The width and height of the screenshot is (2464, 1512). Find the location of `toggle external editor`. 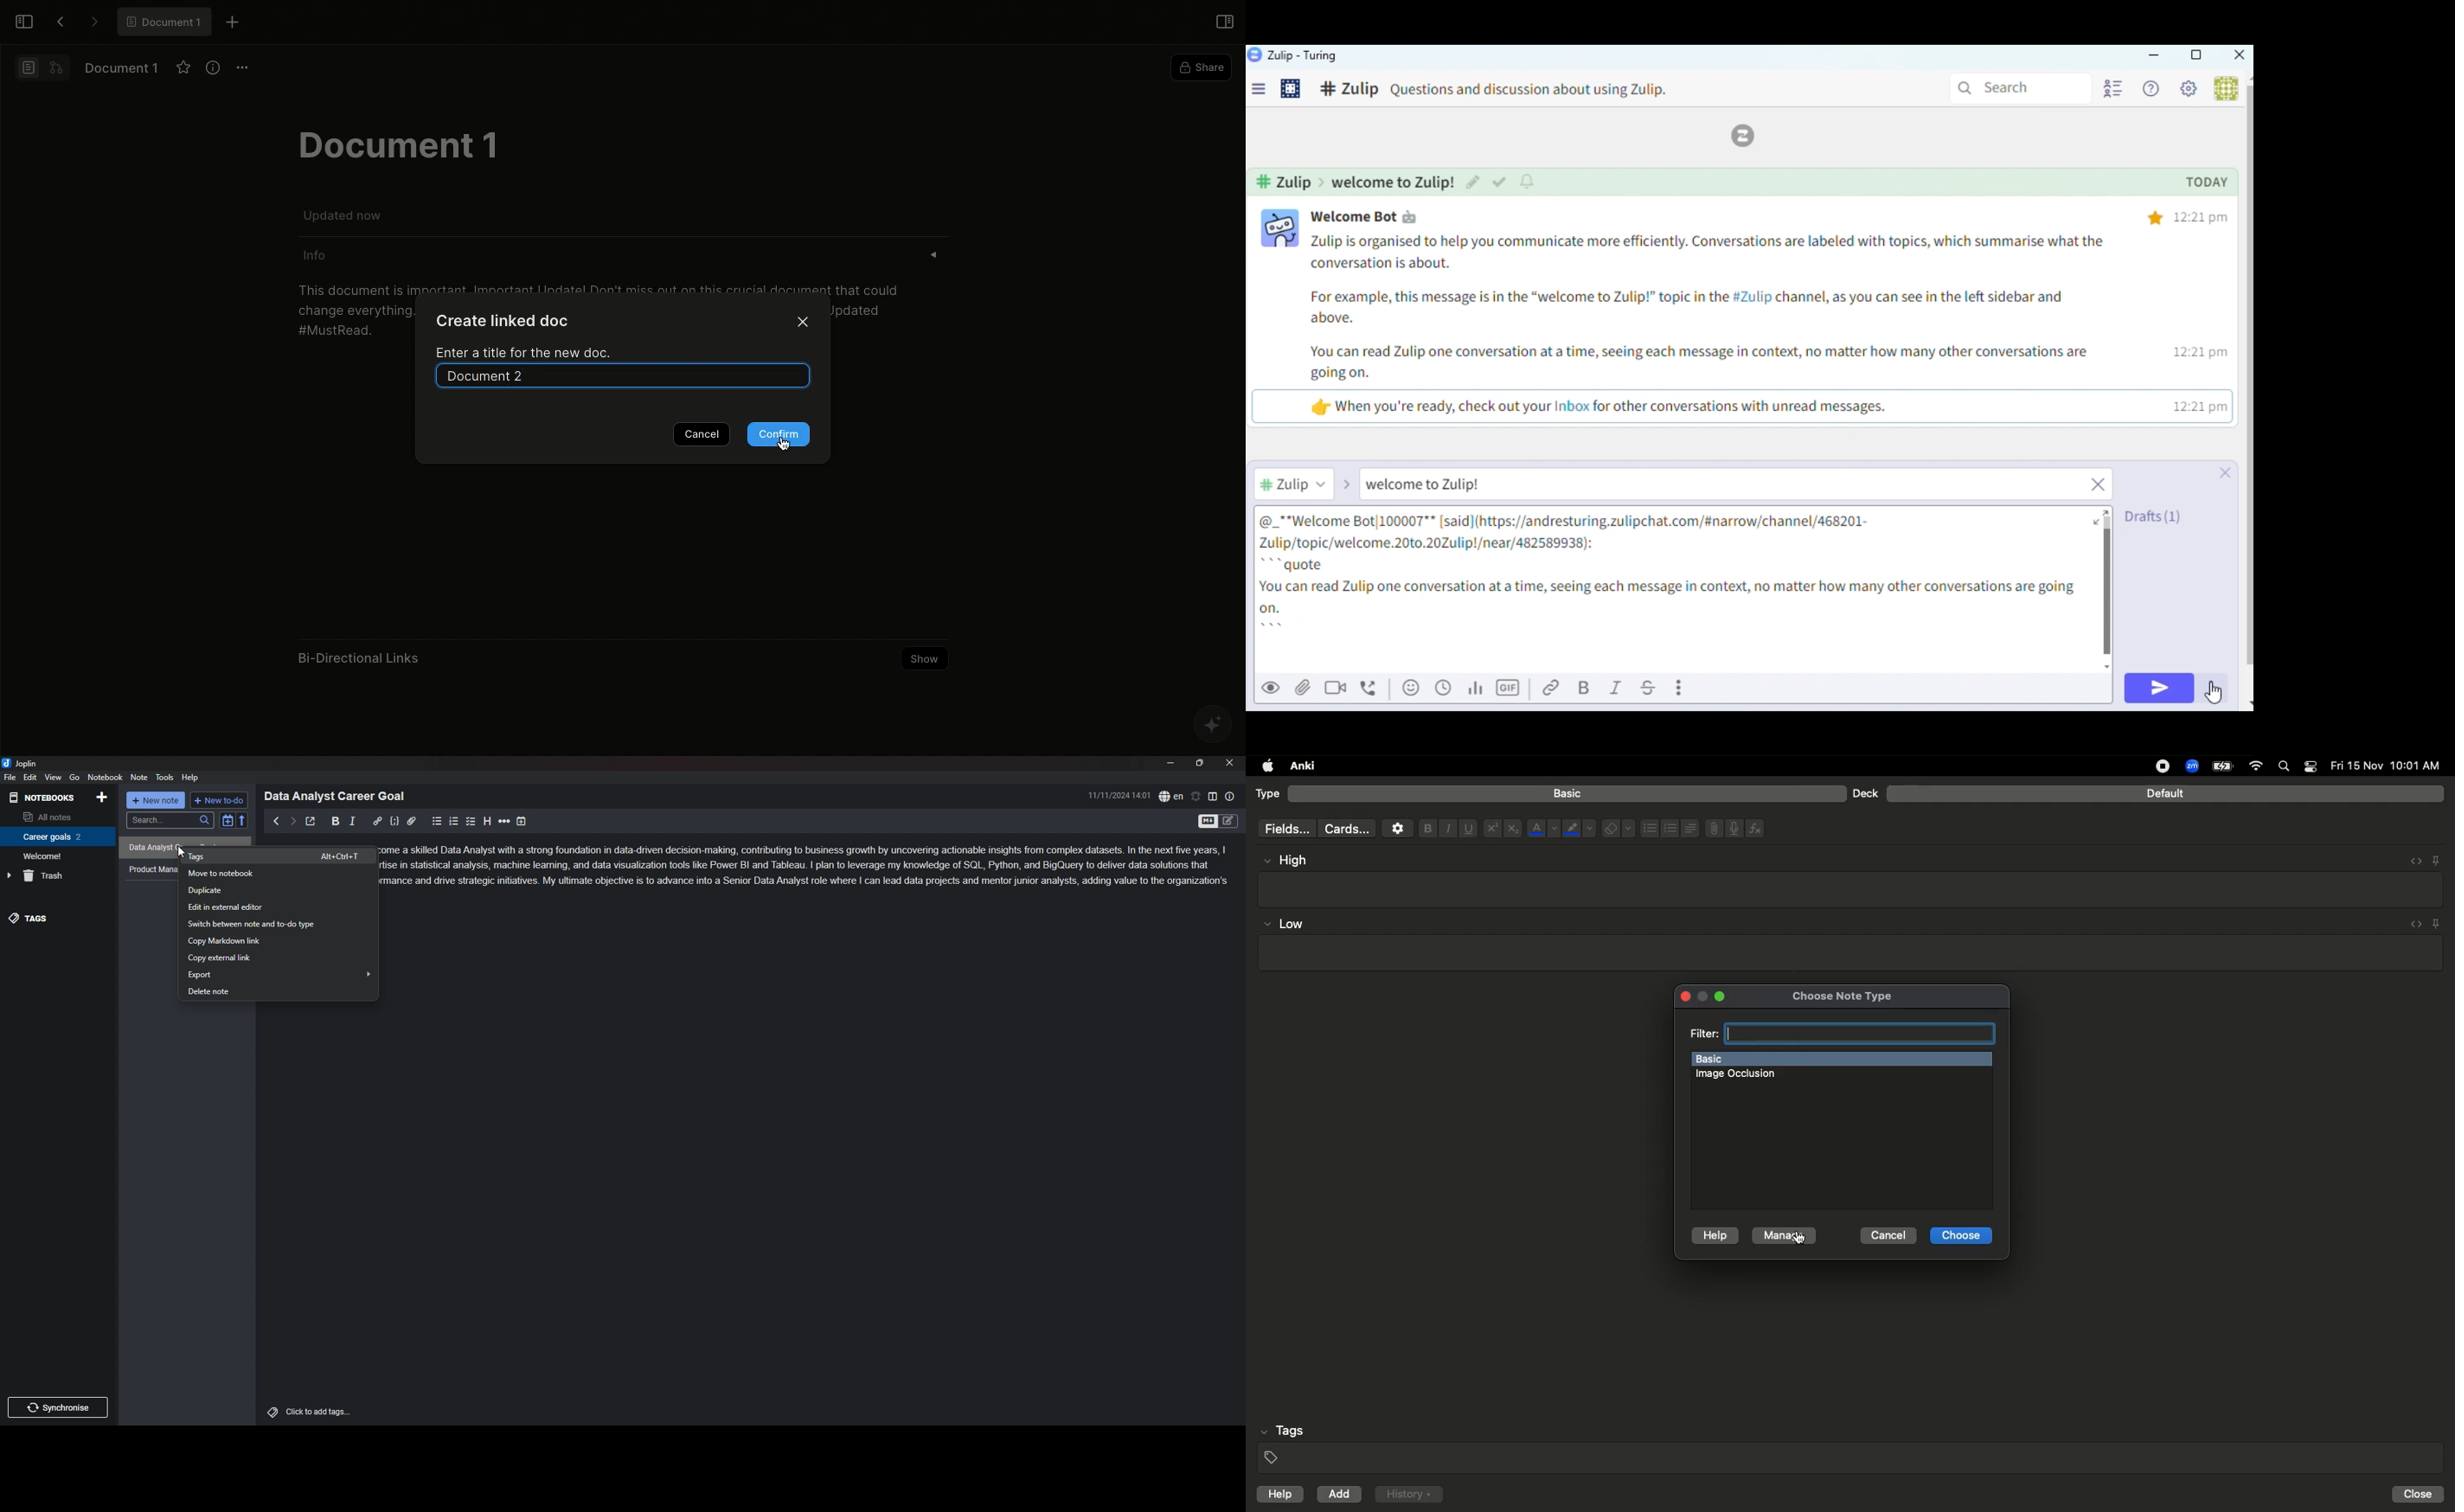

toggle external editor is located at coordinates (311, 821).